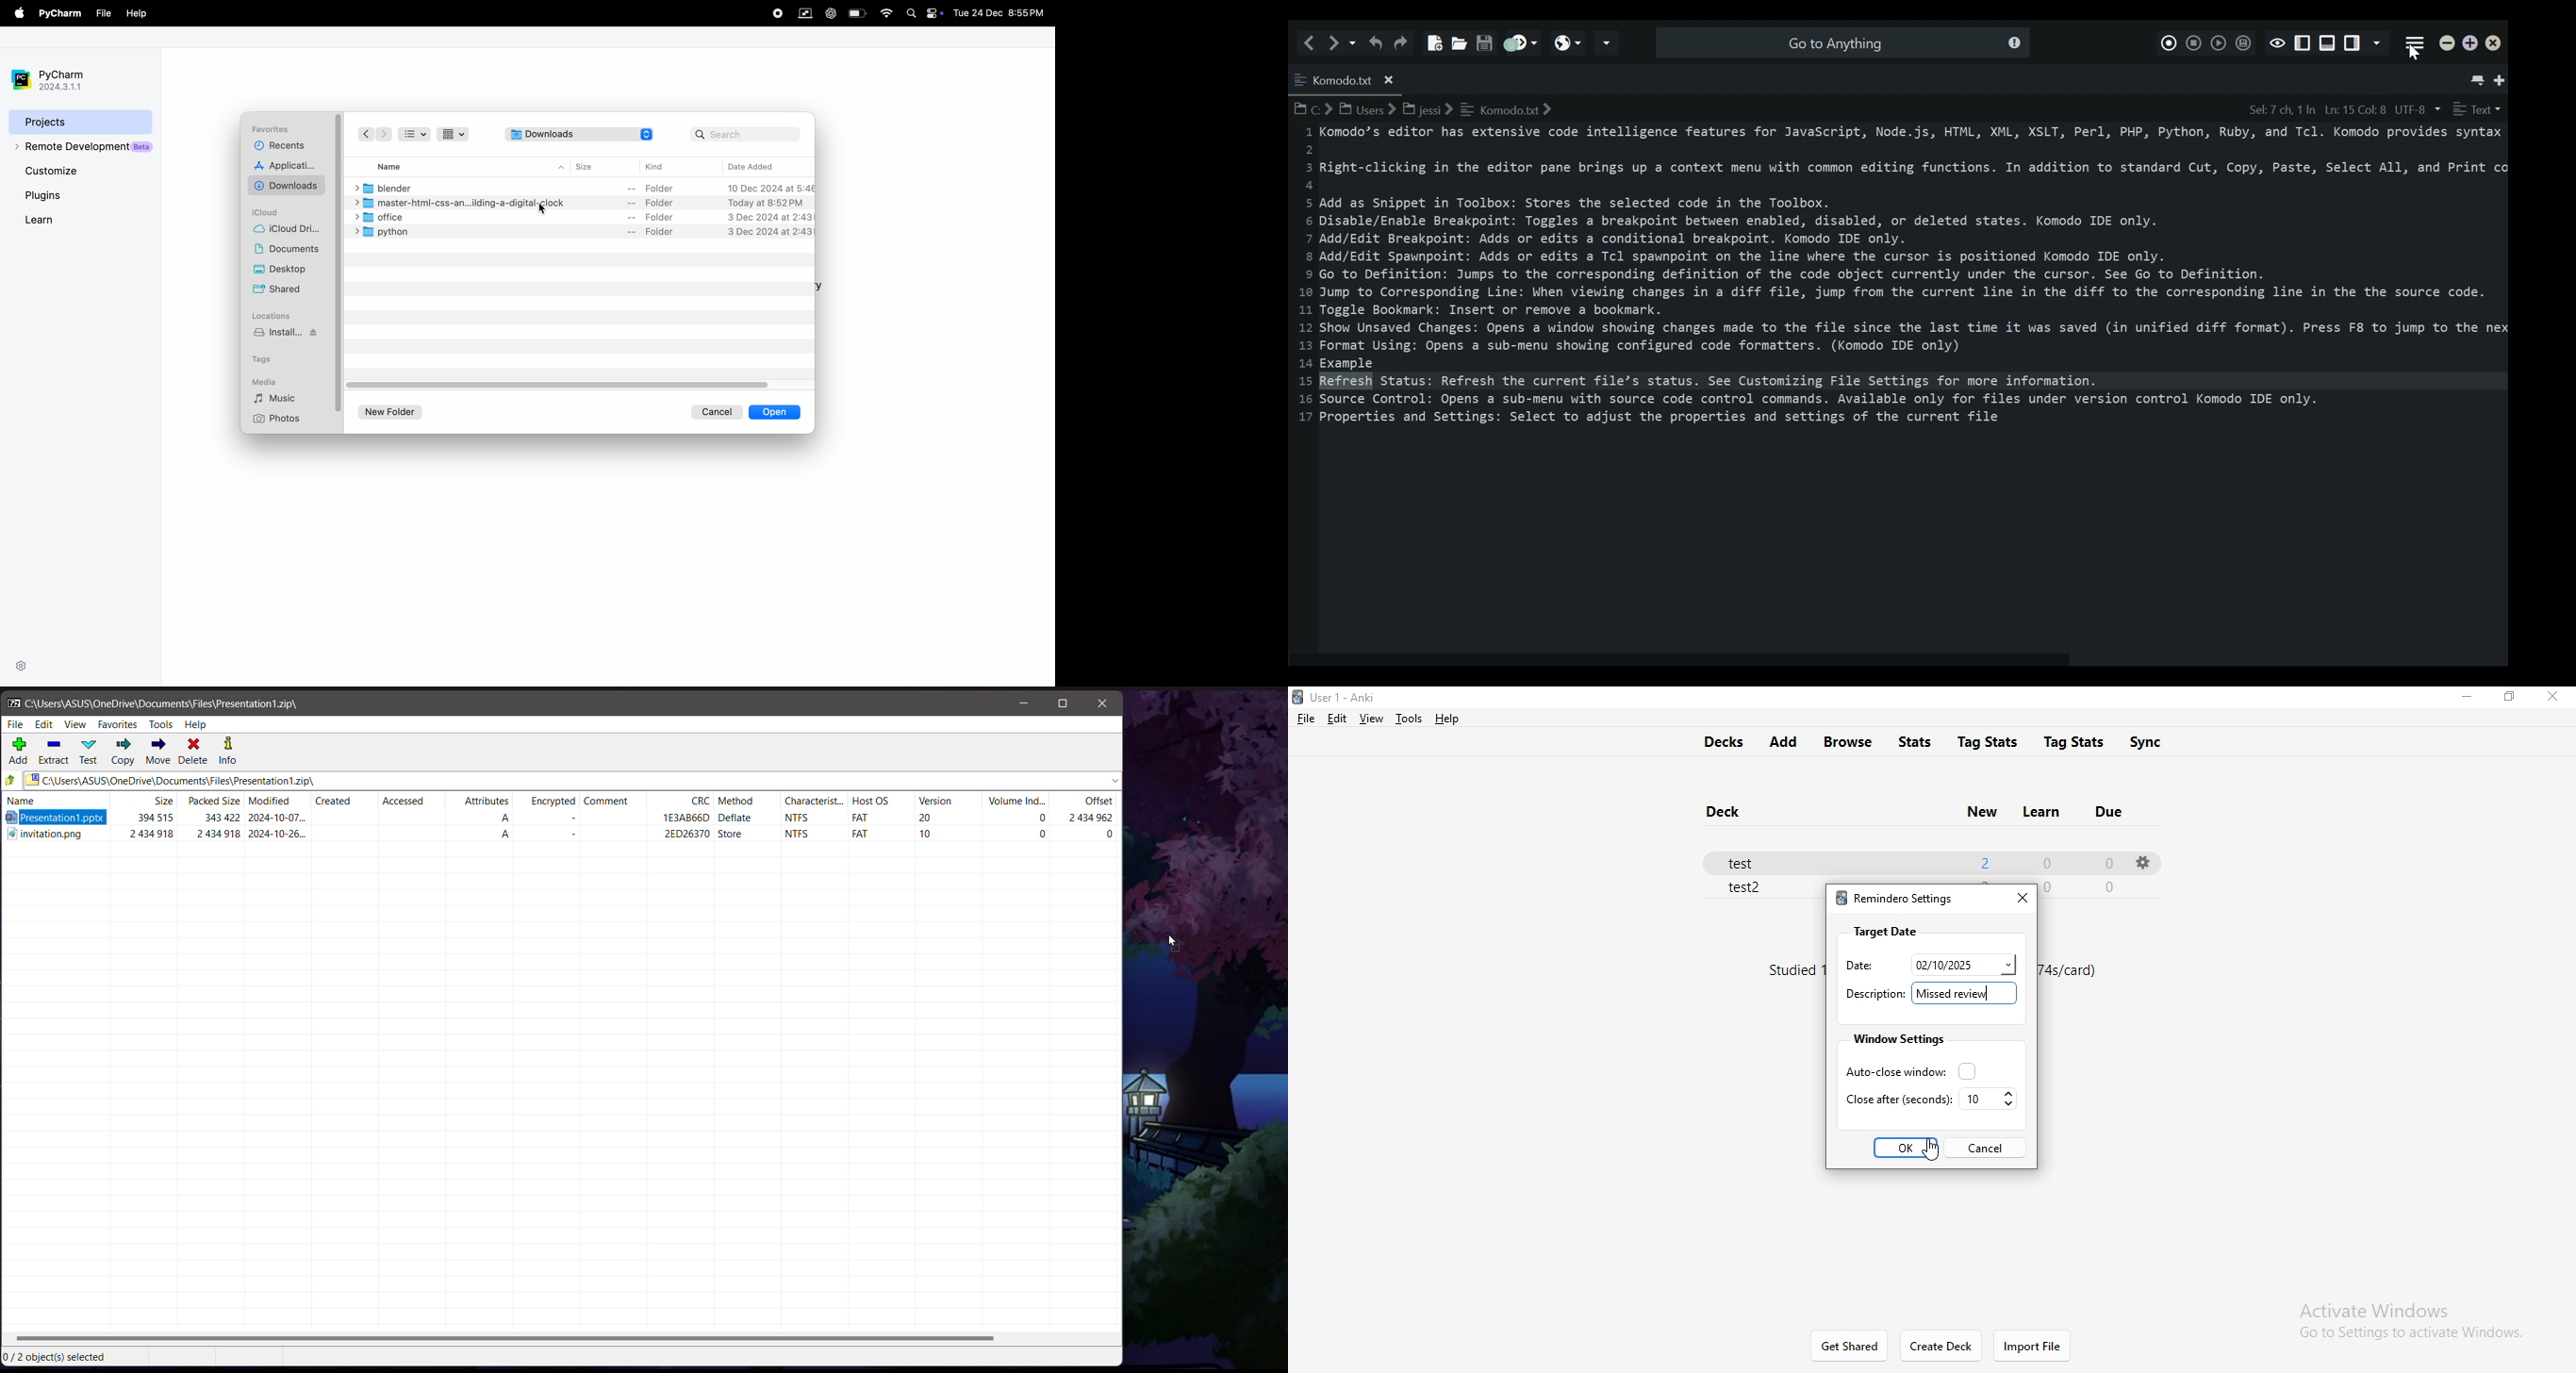  What do you see at coordinates (1967, 993) in the screenshot?
I see `missed review` at bounding box center [1967, 993].